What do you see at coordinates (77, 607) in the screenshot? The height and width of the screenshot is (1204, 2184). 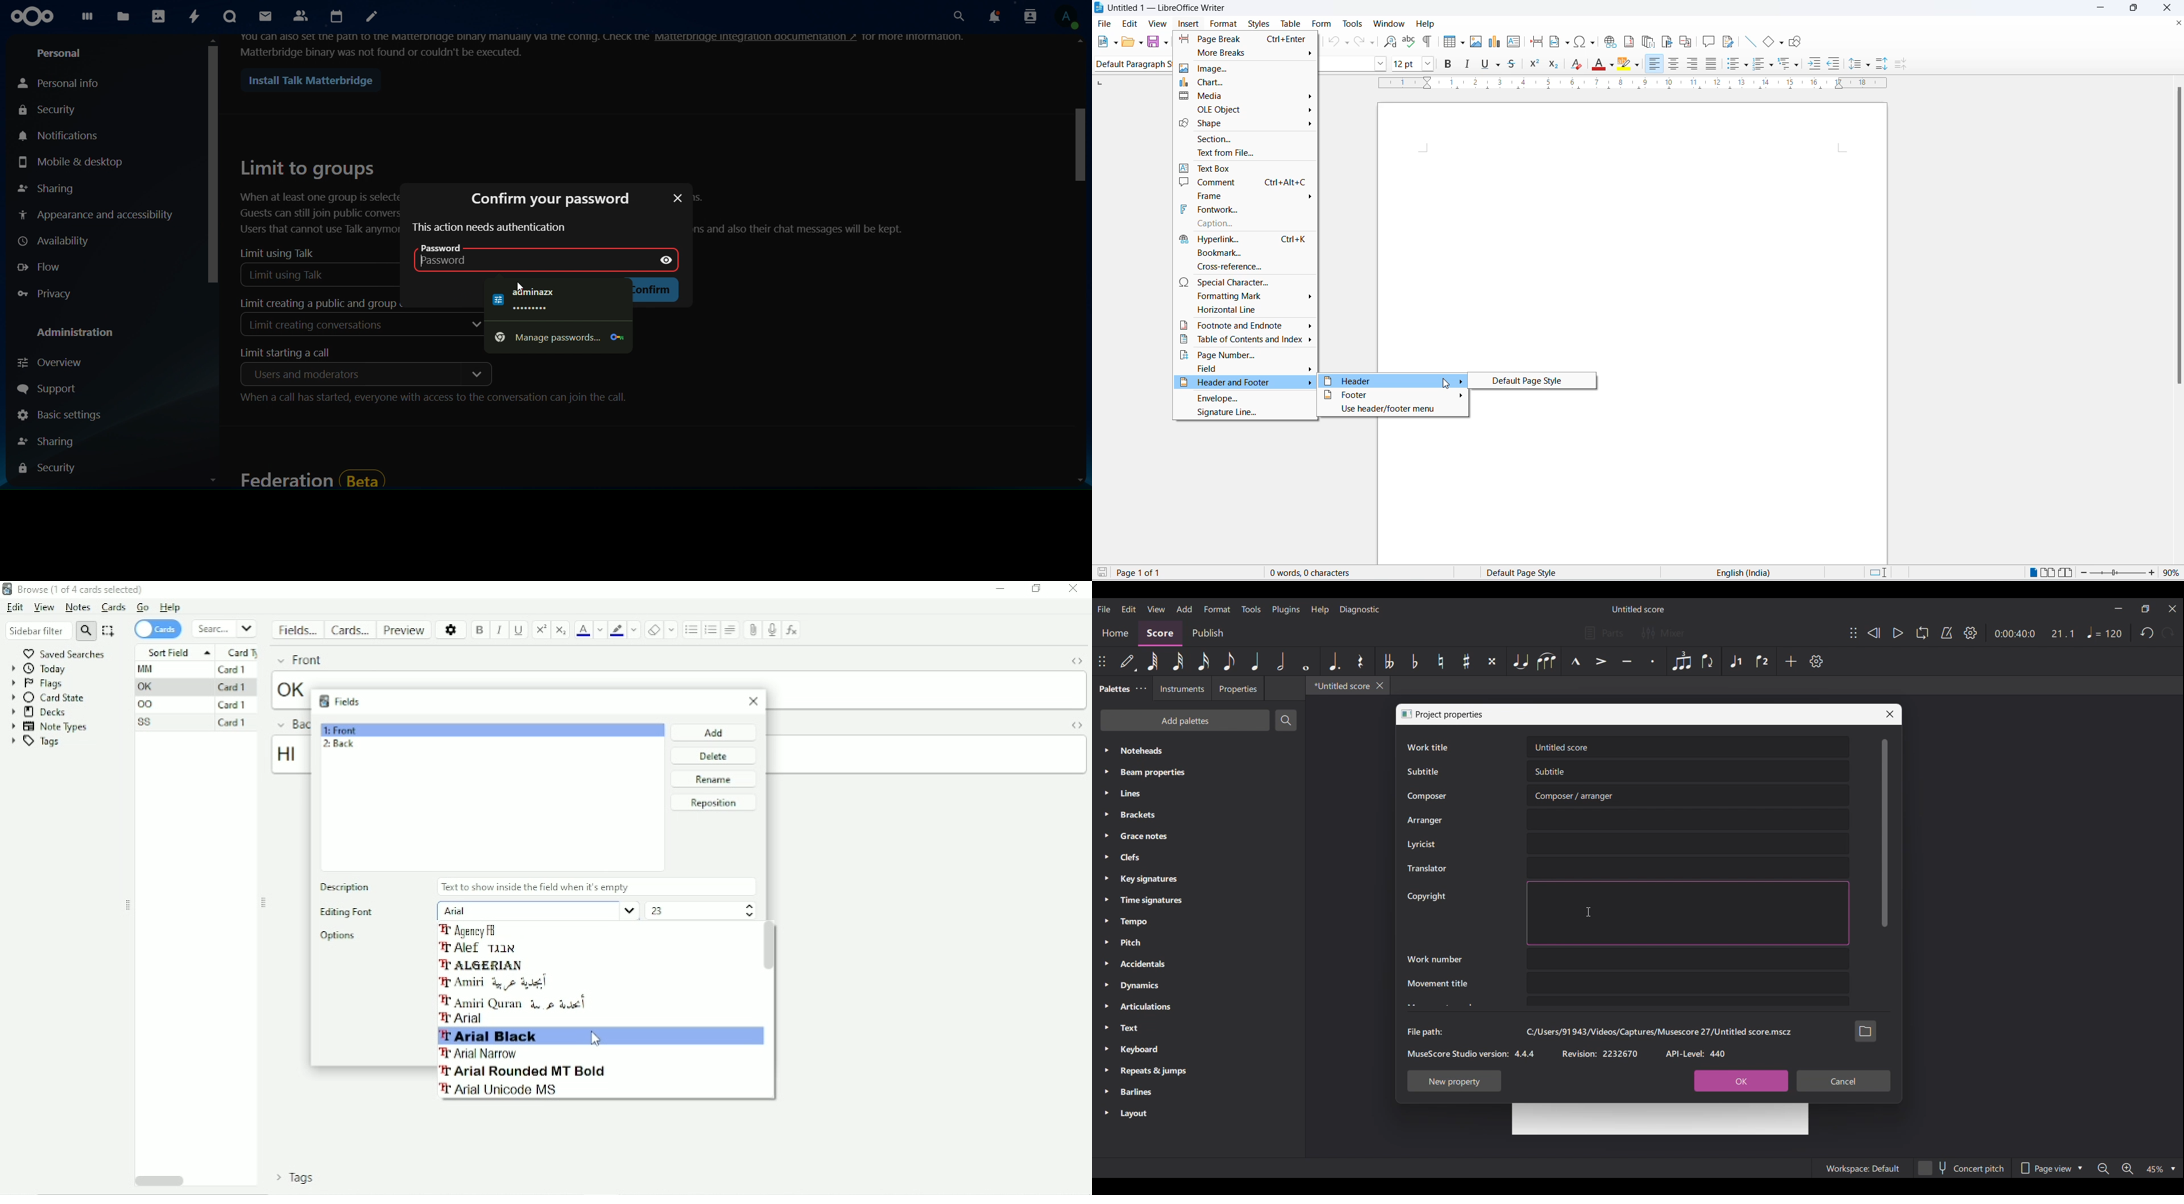 I see `Notes` at bounding box center [77, 607].